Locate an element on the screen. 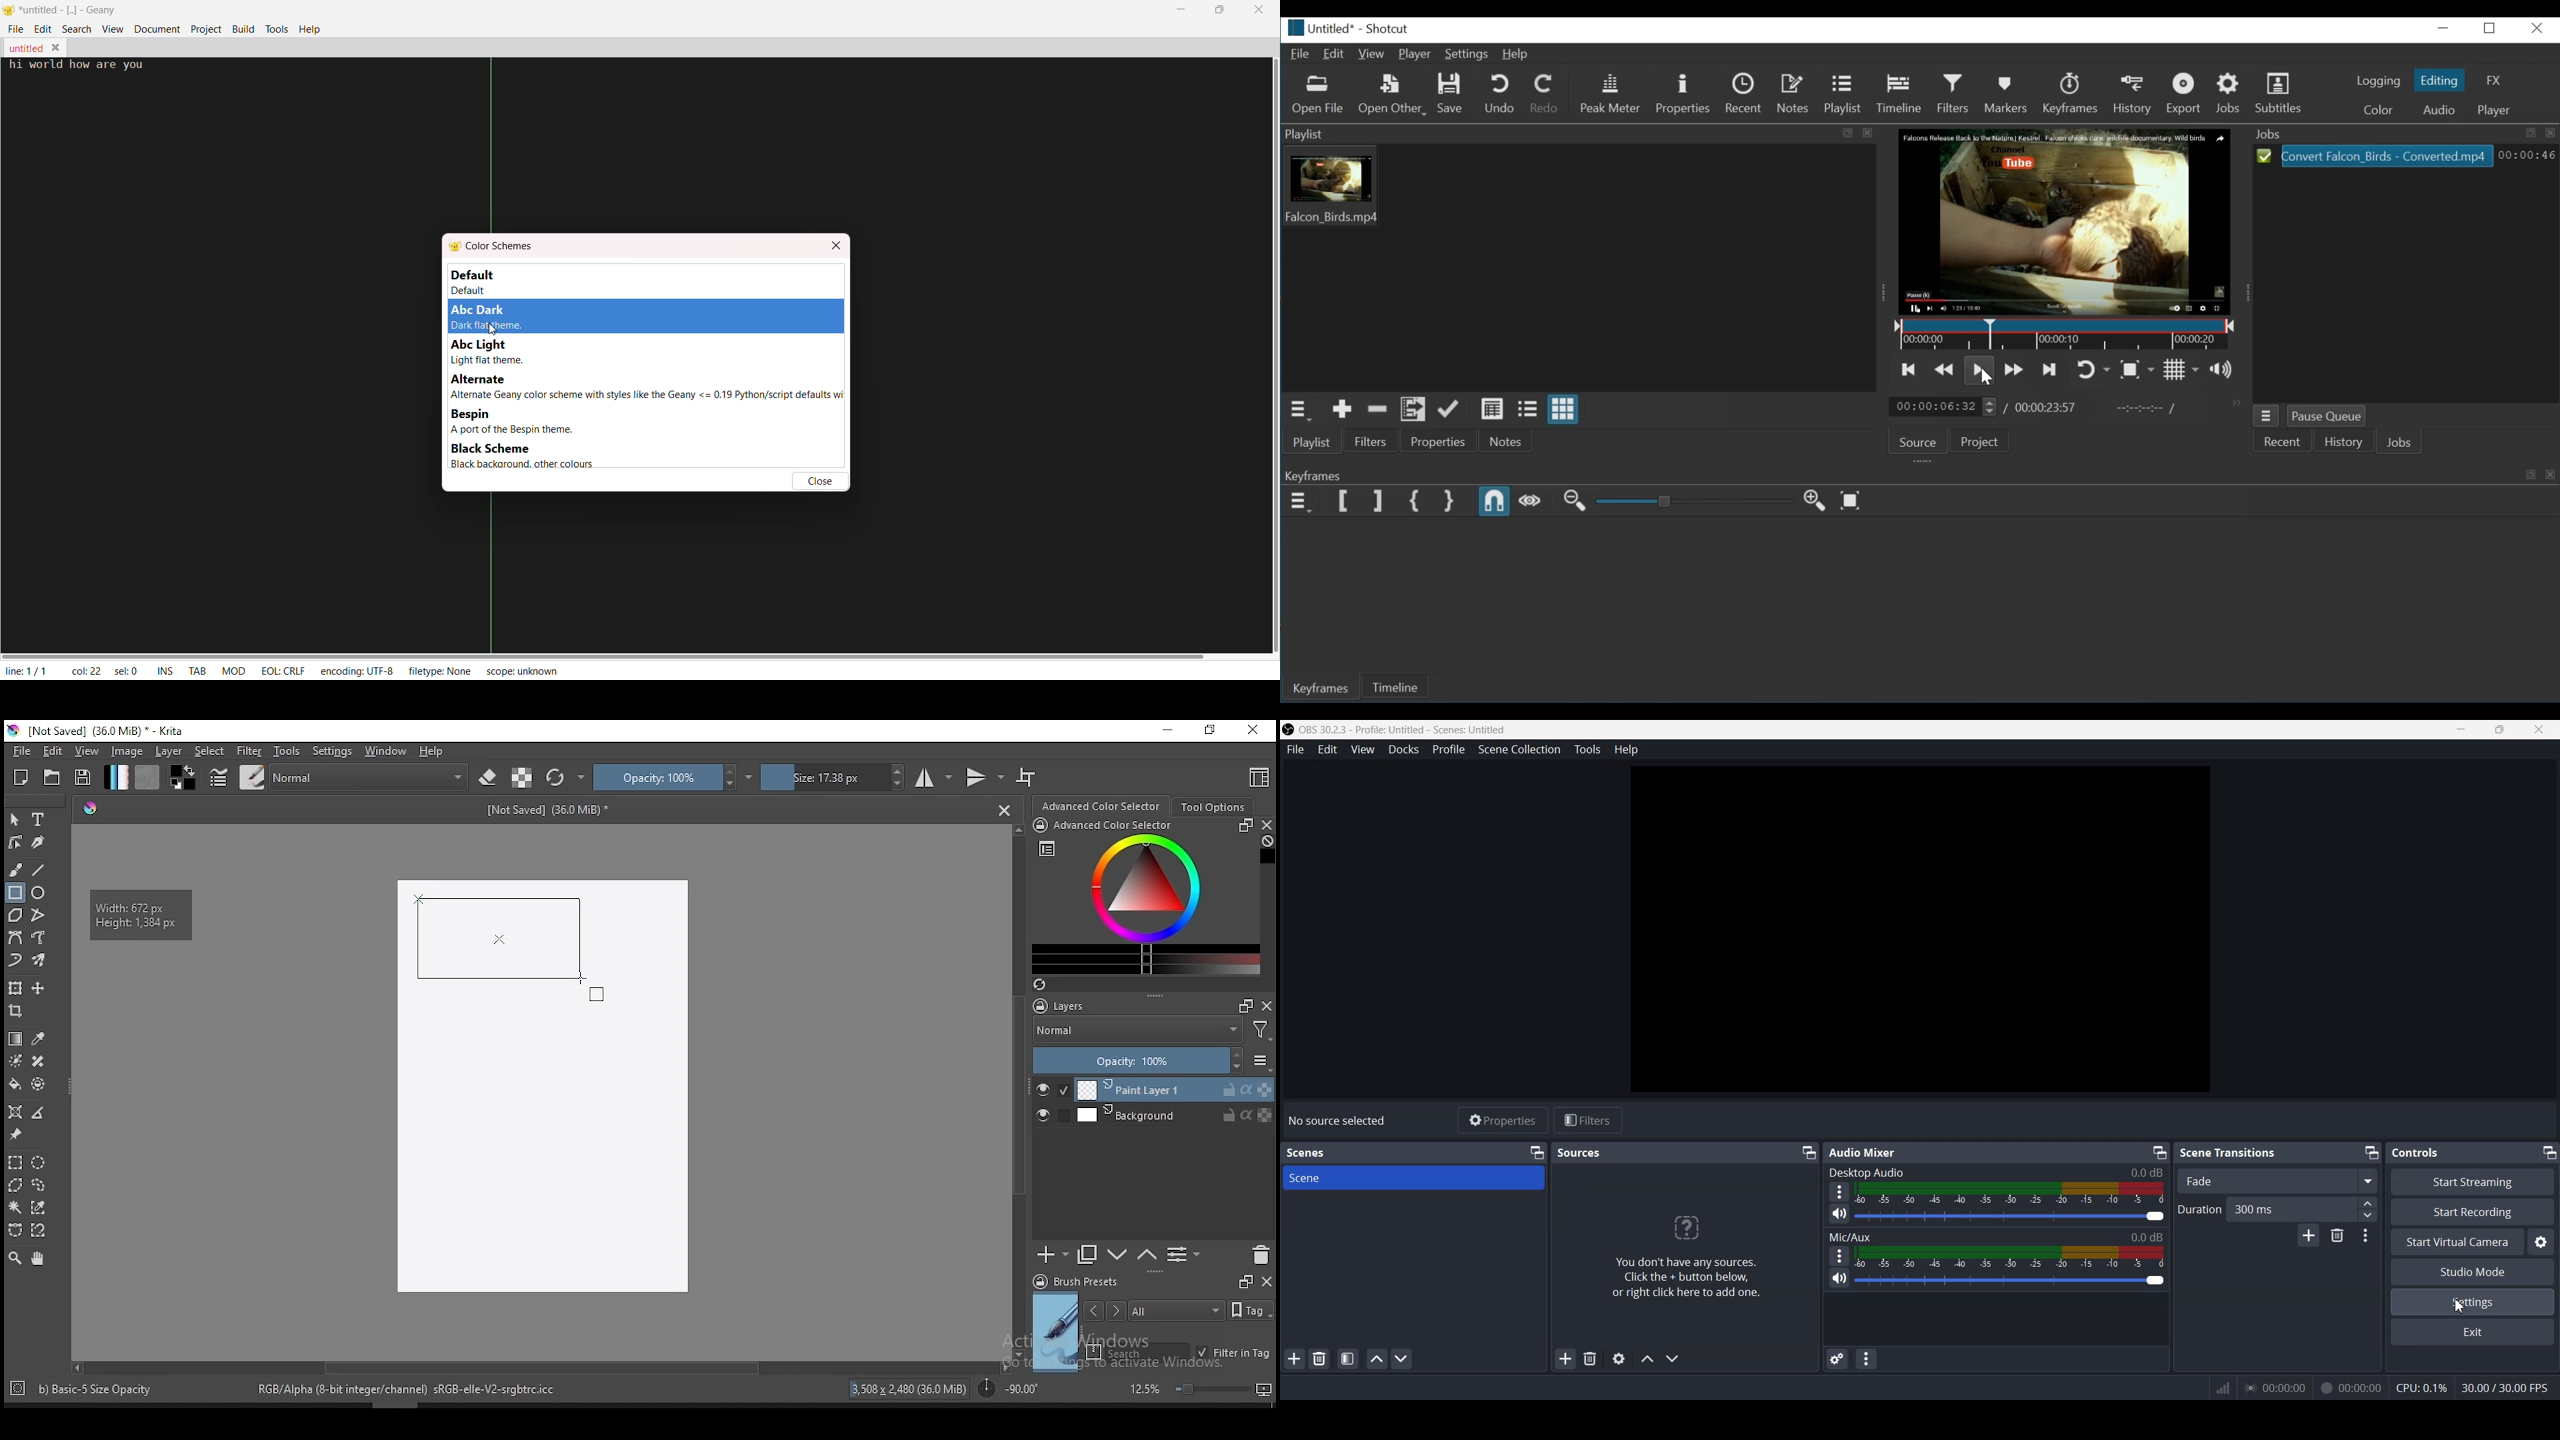  view is located at coordinates (86, 751).